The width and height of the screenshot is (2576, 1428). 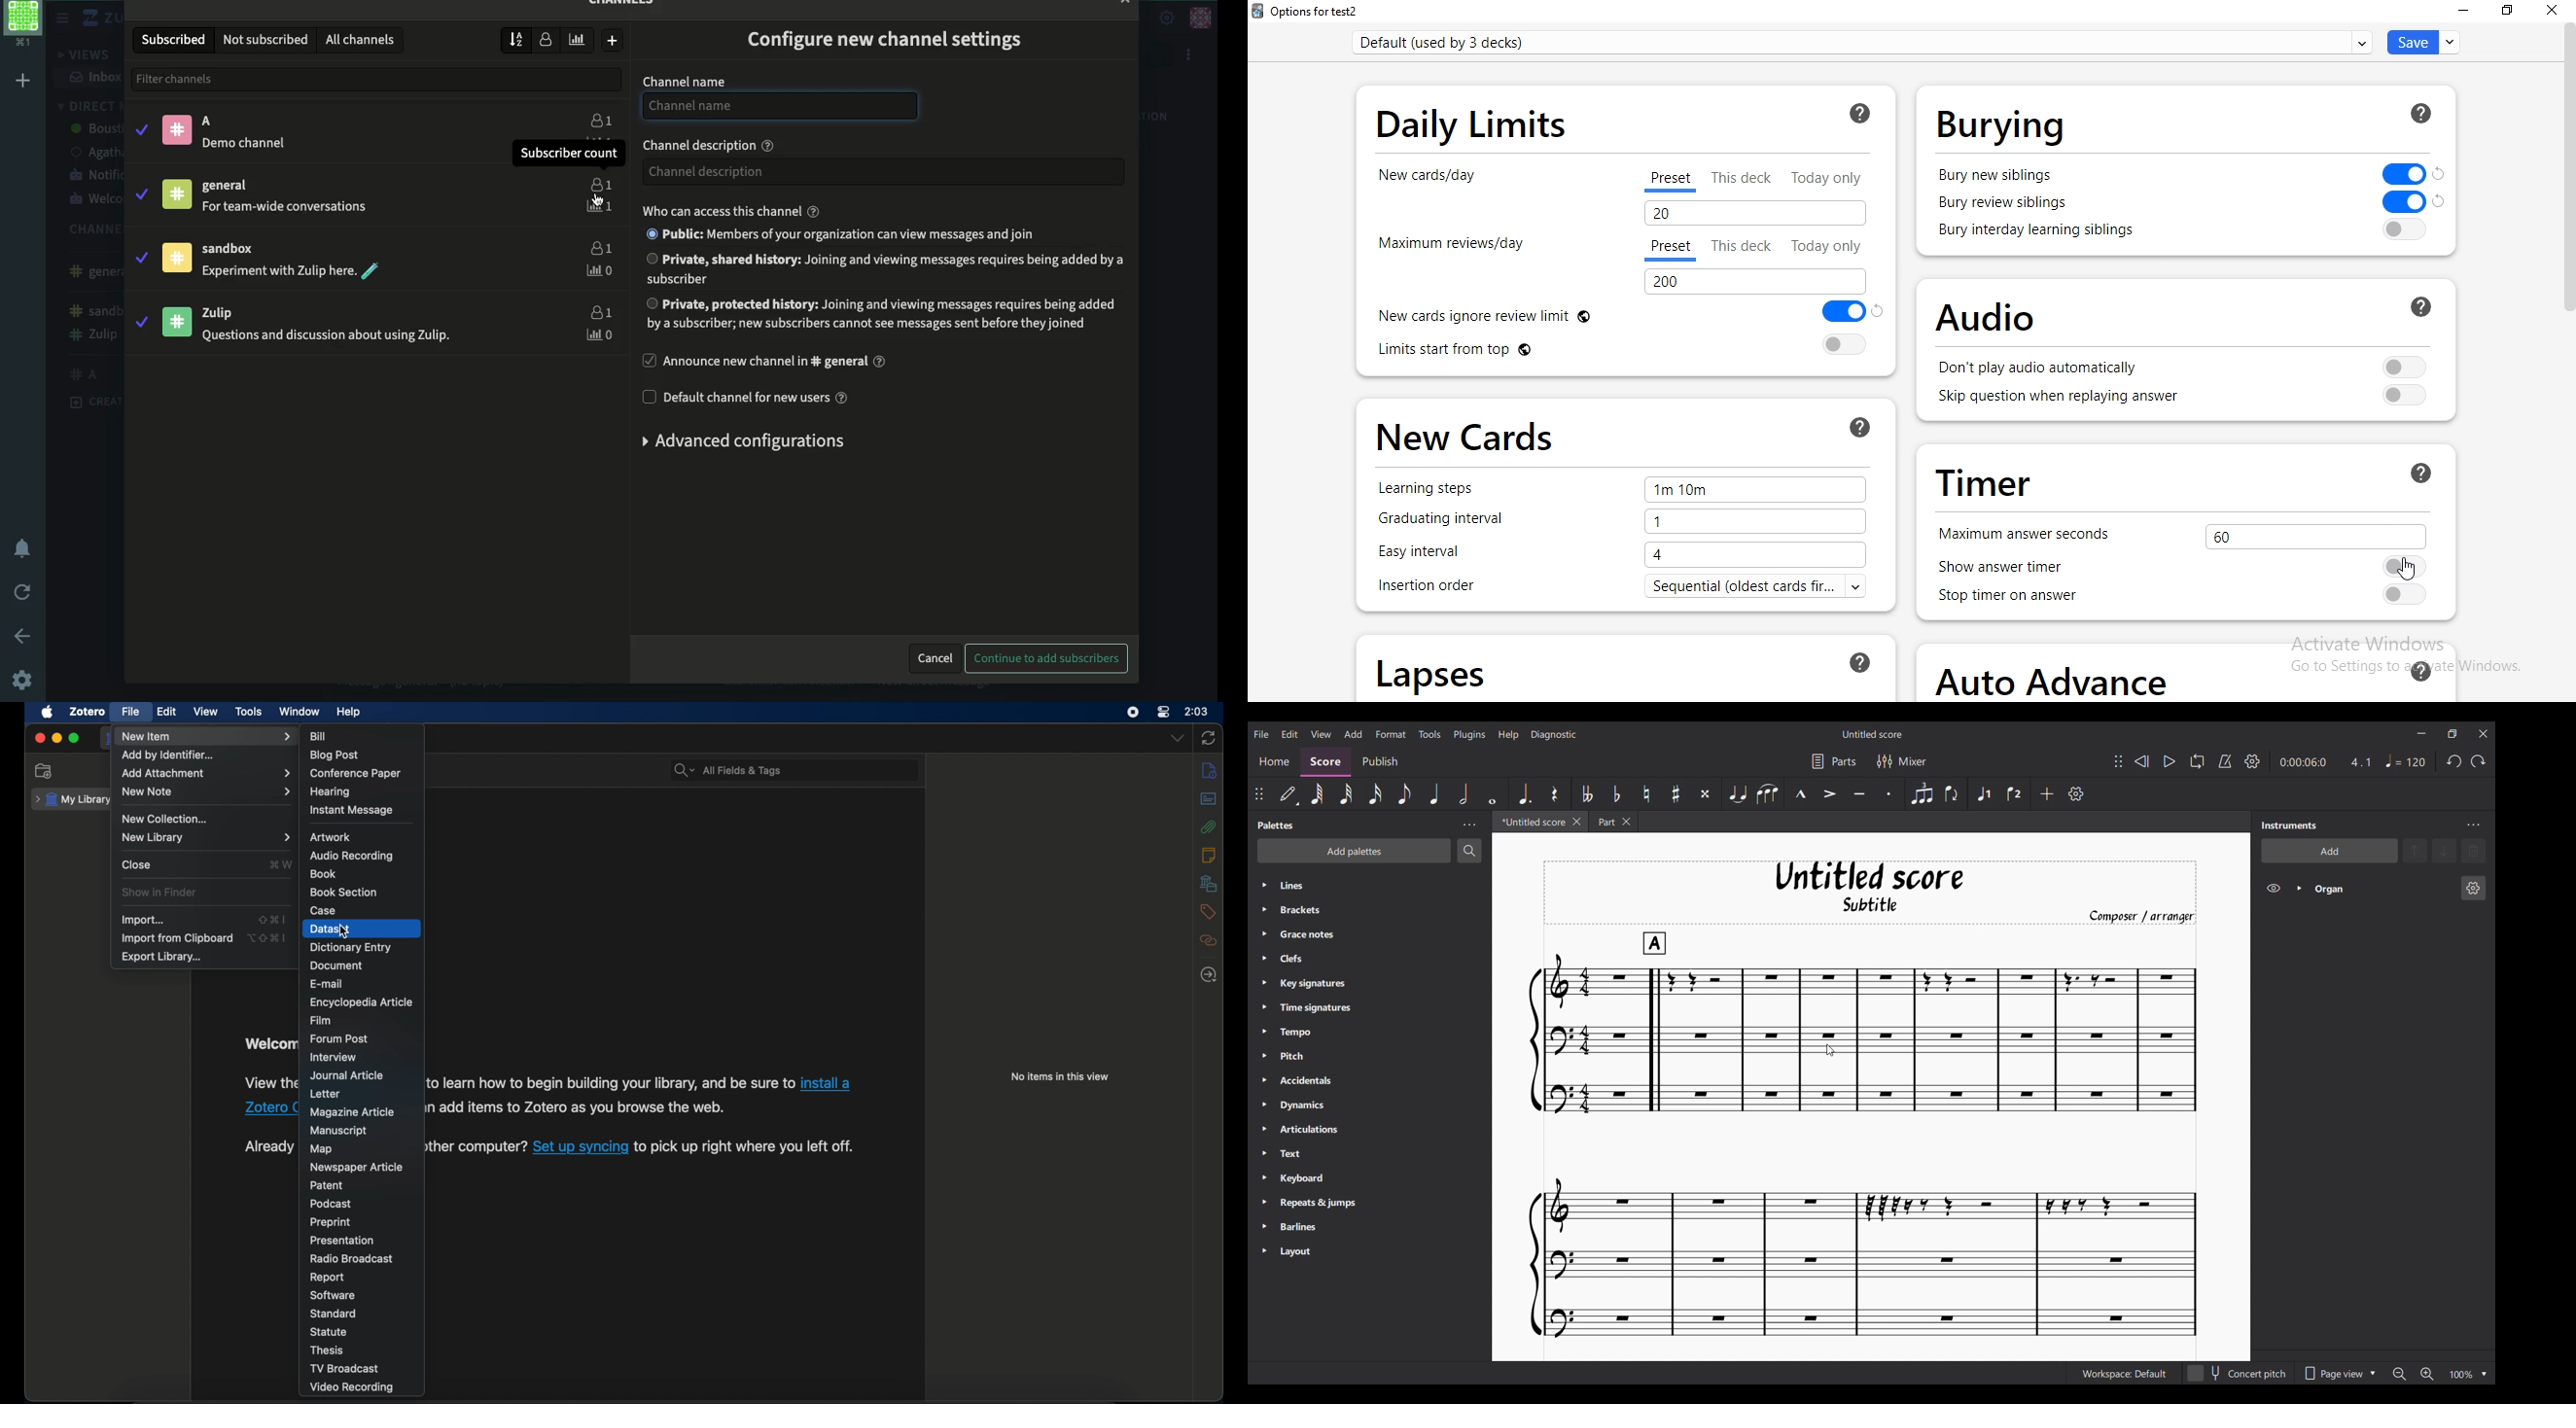 I want to click on This deck, so click(x=1742, y=245).